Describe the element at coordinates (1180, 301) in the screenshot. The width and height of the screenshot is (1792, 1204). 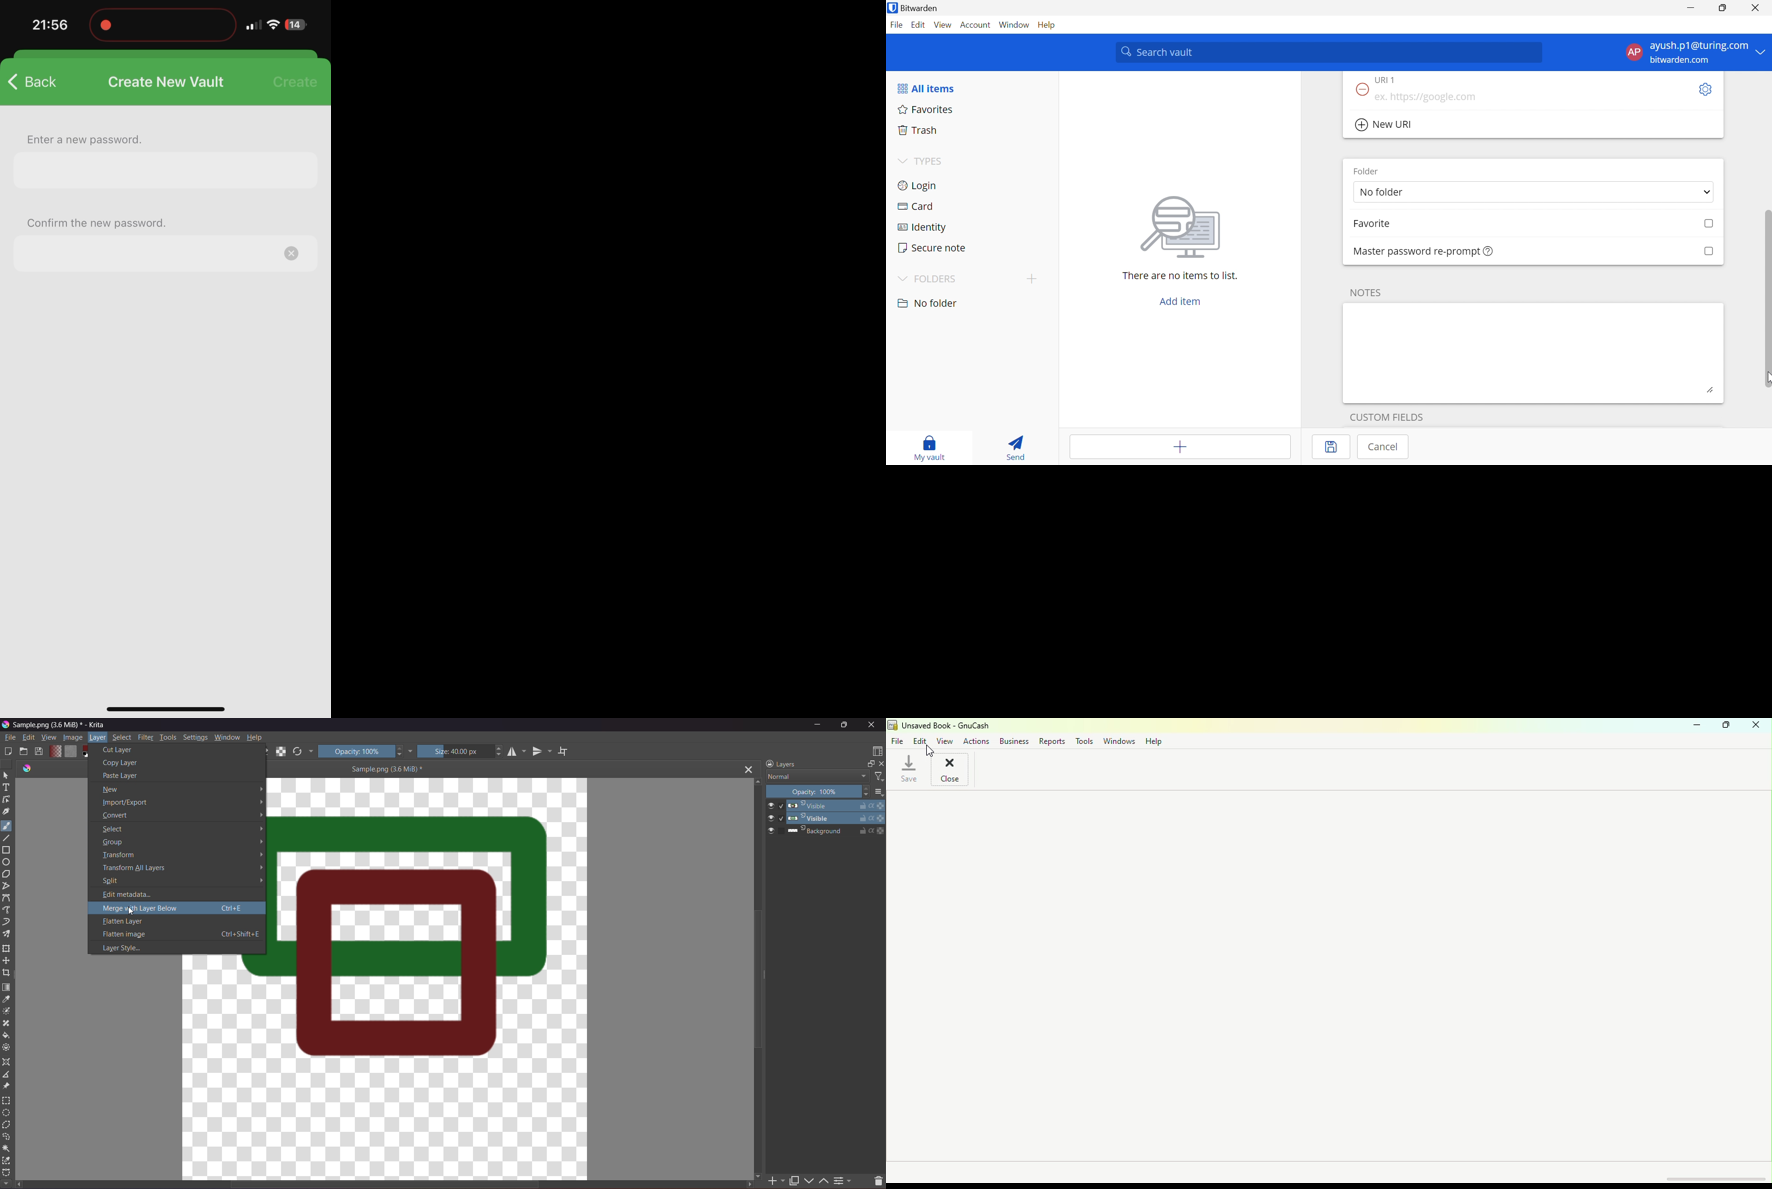
I see `Add item` at that location.